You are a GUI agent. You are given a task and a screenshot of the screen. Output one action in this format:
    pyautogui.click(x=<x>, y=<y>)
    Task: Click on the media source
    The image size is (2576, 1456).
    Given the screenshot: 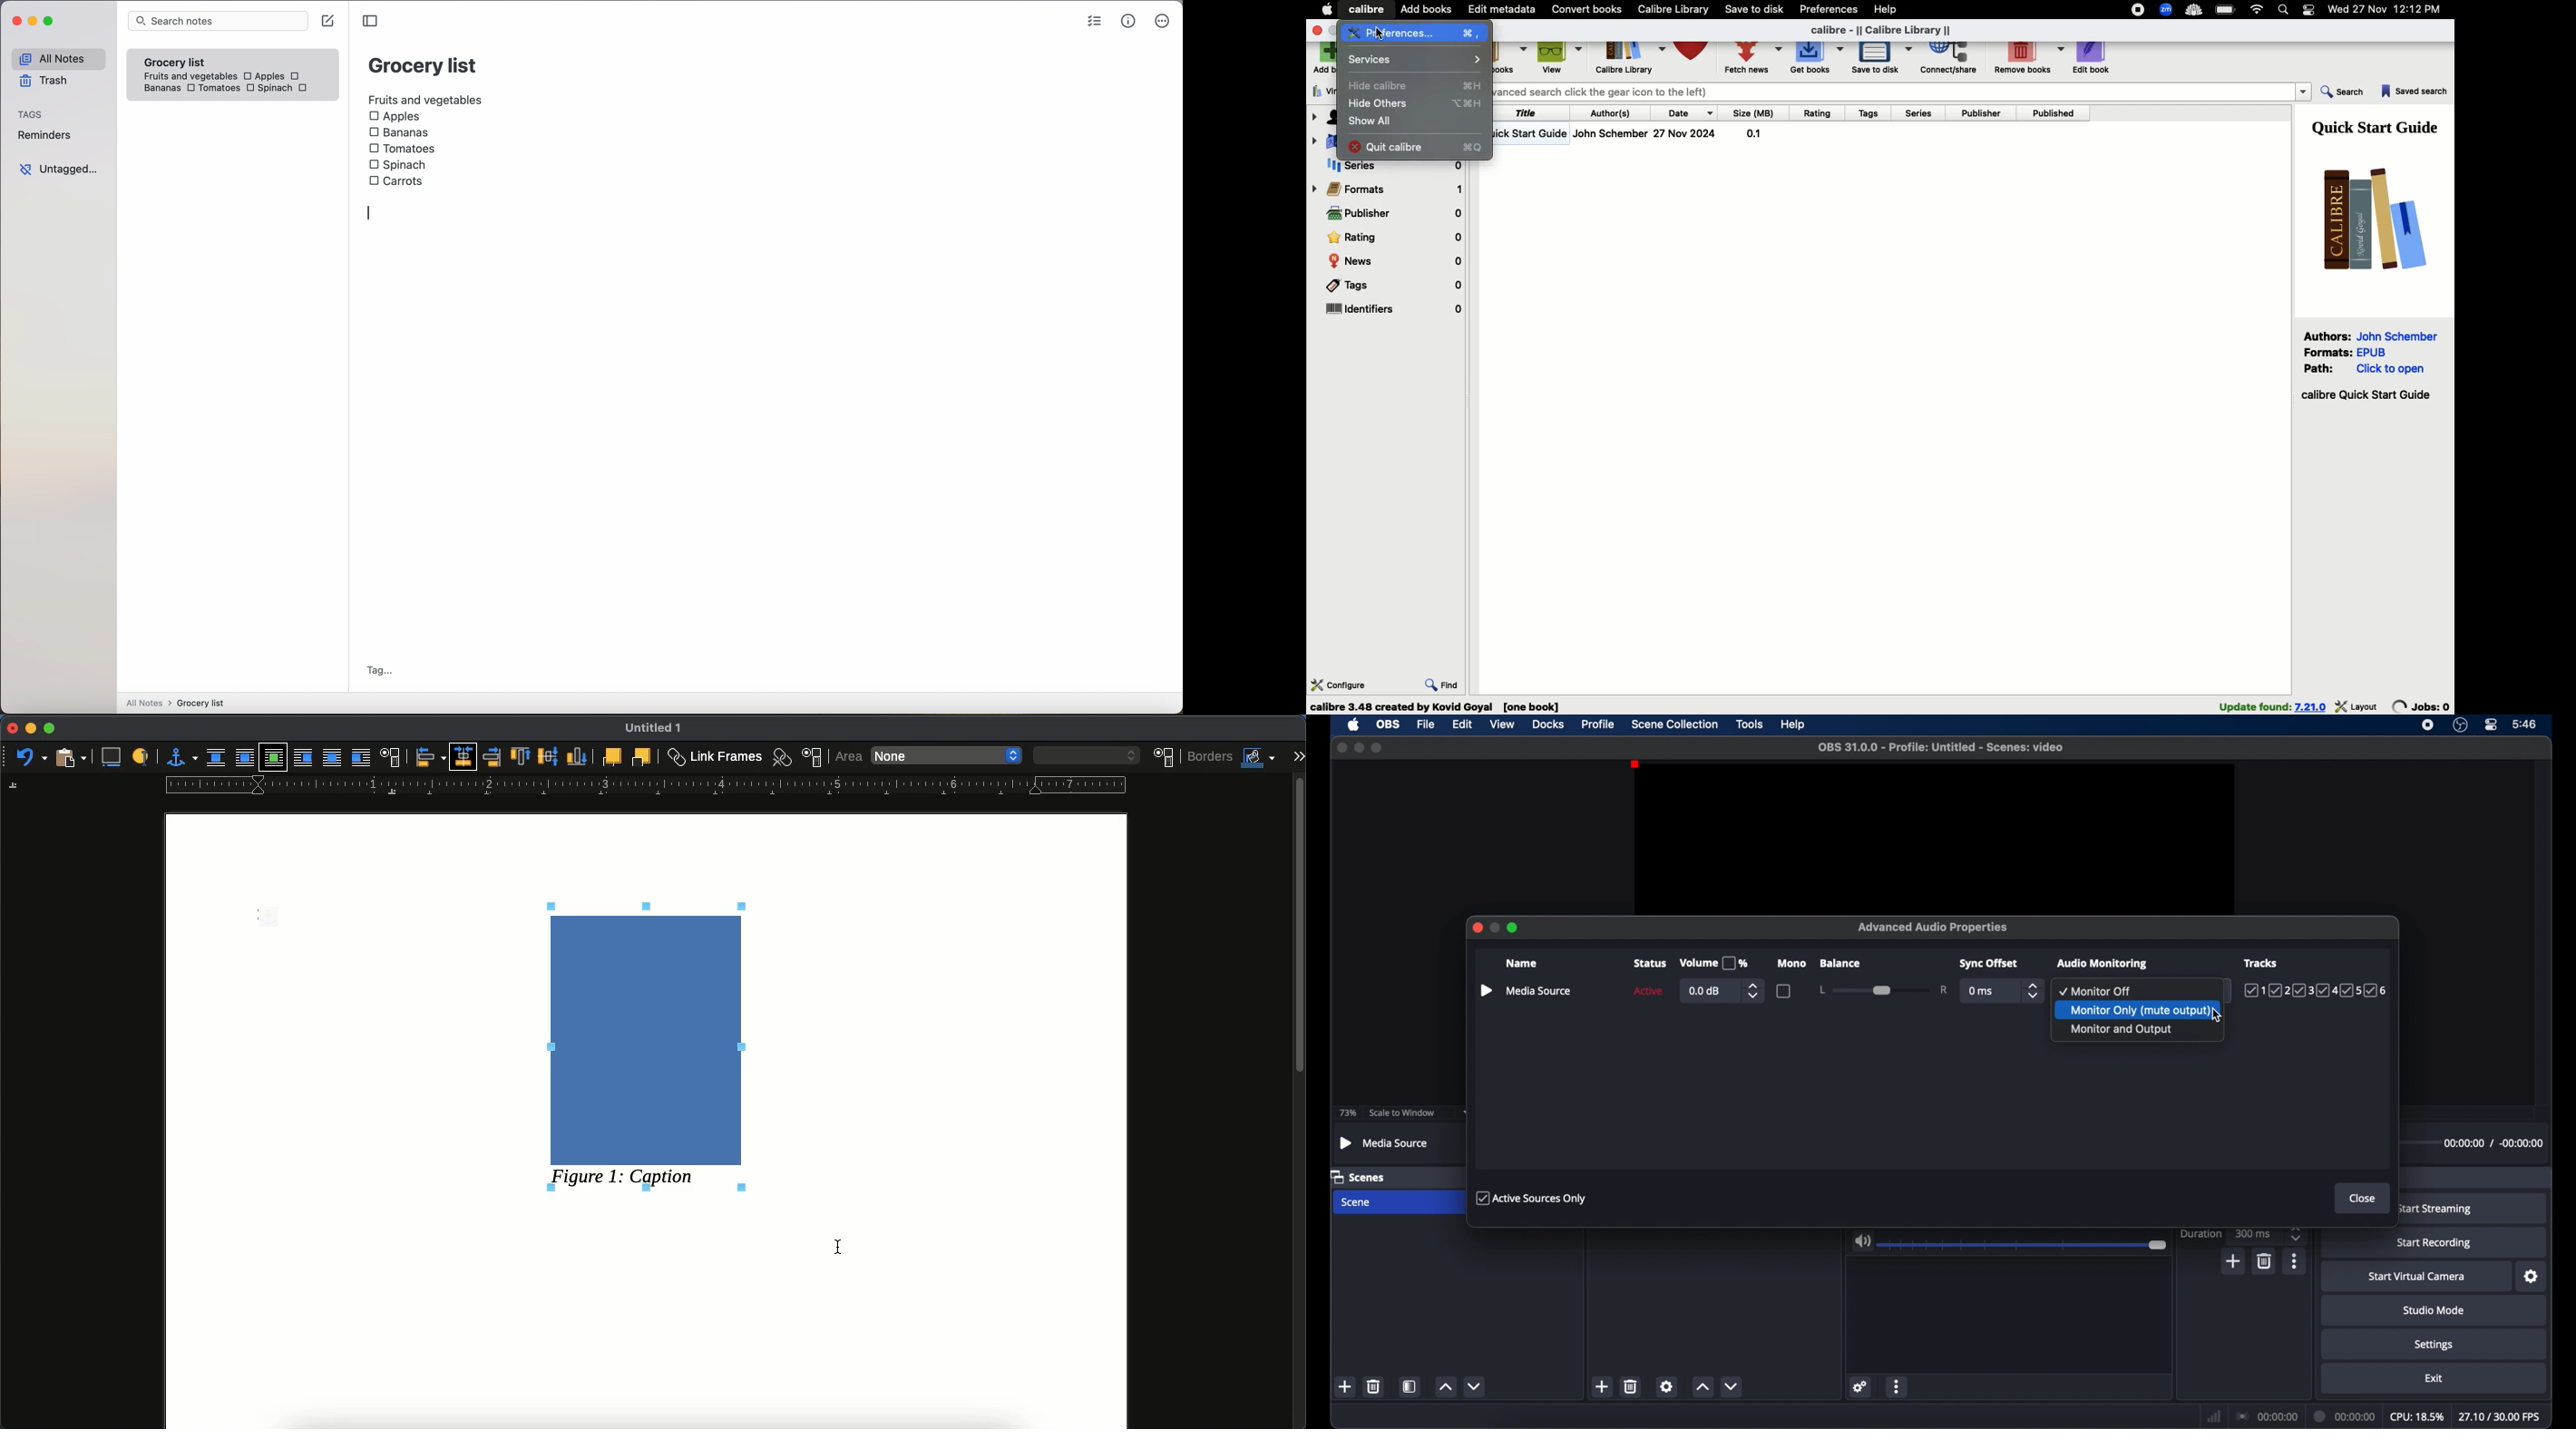 What is the action you would take?
    pyautogui.click(x=1385, y=1143)
    